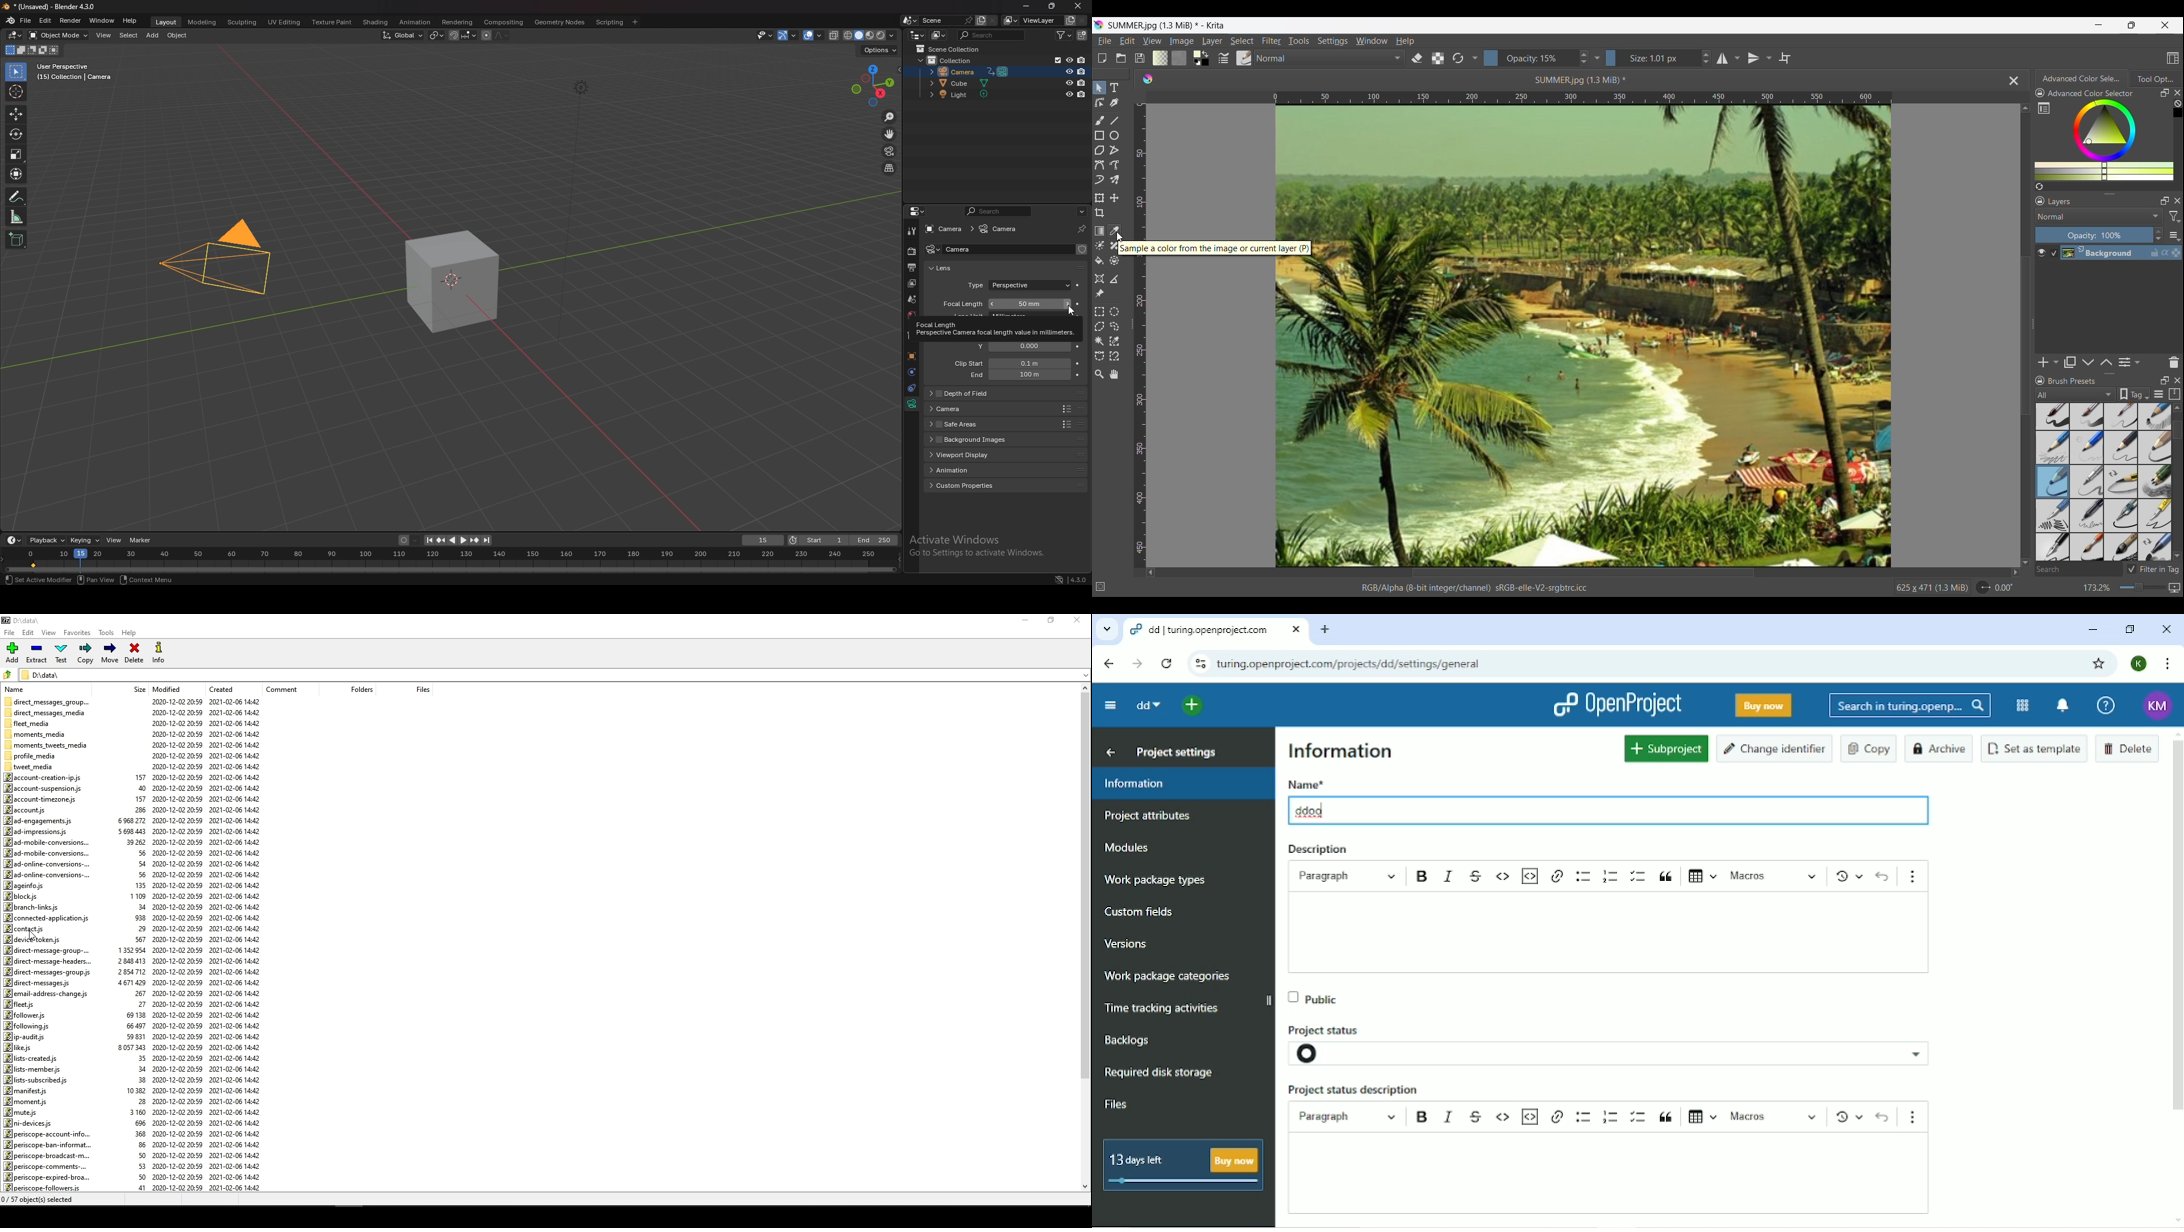 The image size is (2184, 1232). I want to click on Project attributes, so click(1149, 818).